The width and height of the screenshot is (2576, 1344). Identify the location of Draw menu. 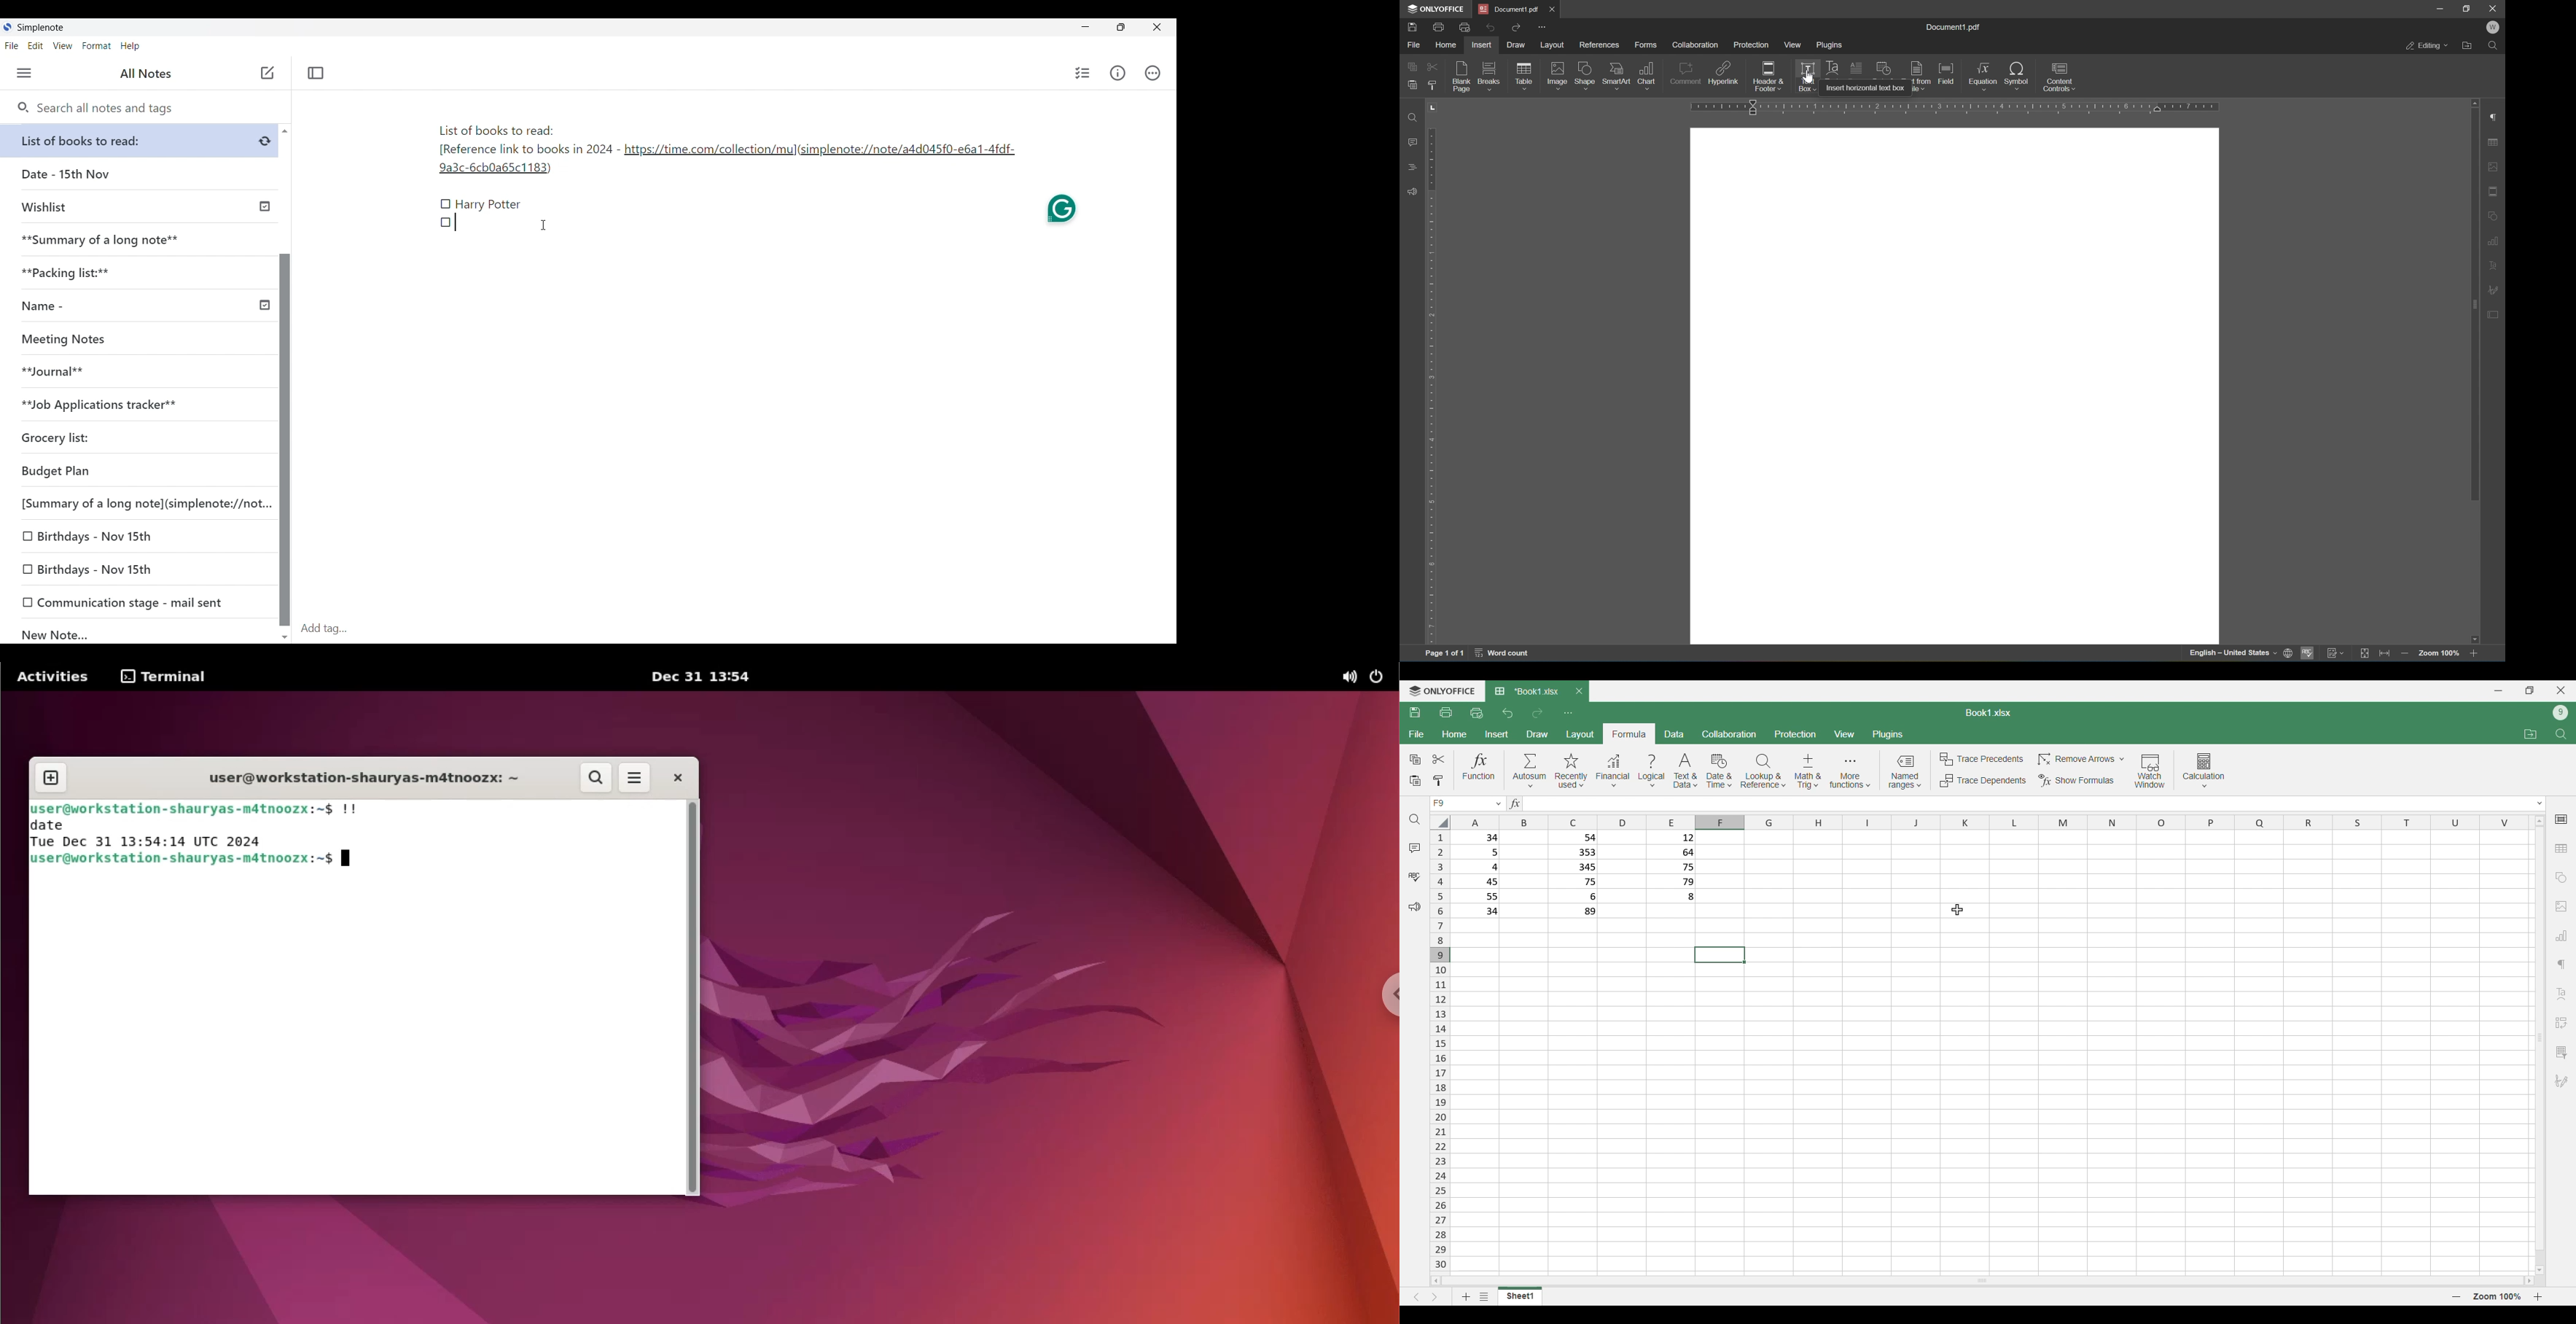
(1537, 734).